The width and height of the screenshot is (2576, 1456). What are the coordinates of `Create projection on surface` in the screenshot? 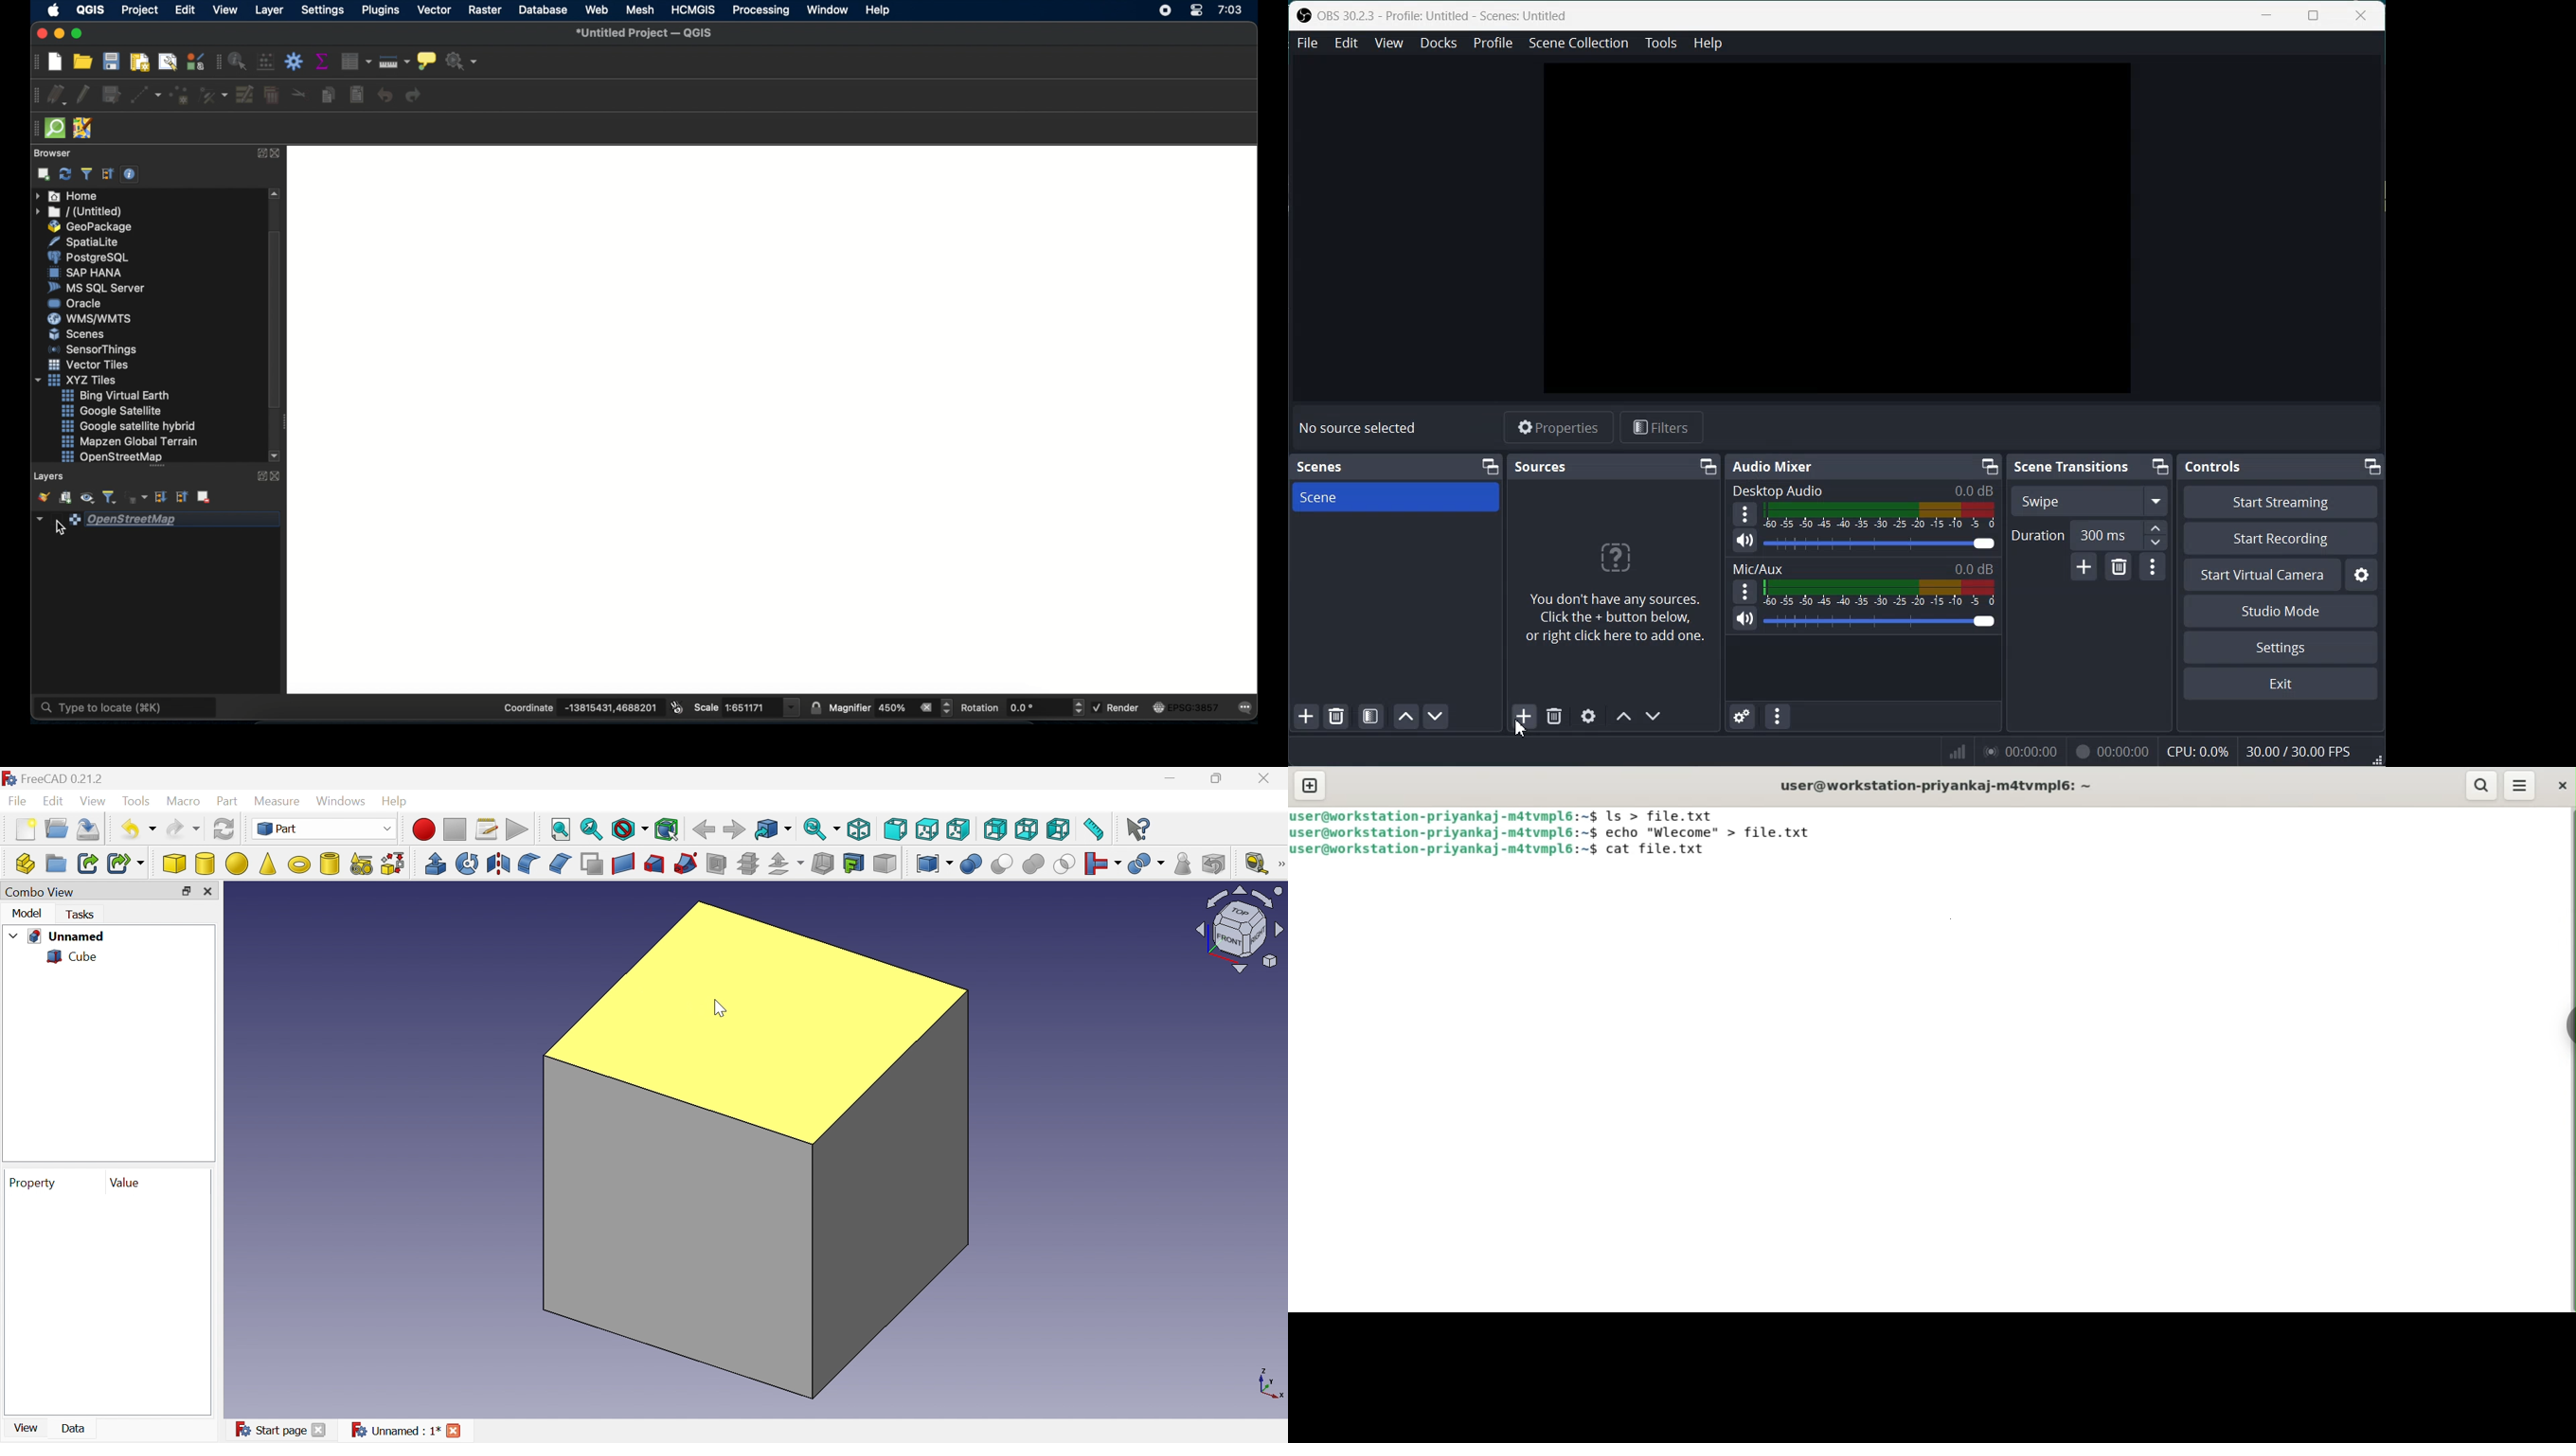 It's located at (854, 863).